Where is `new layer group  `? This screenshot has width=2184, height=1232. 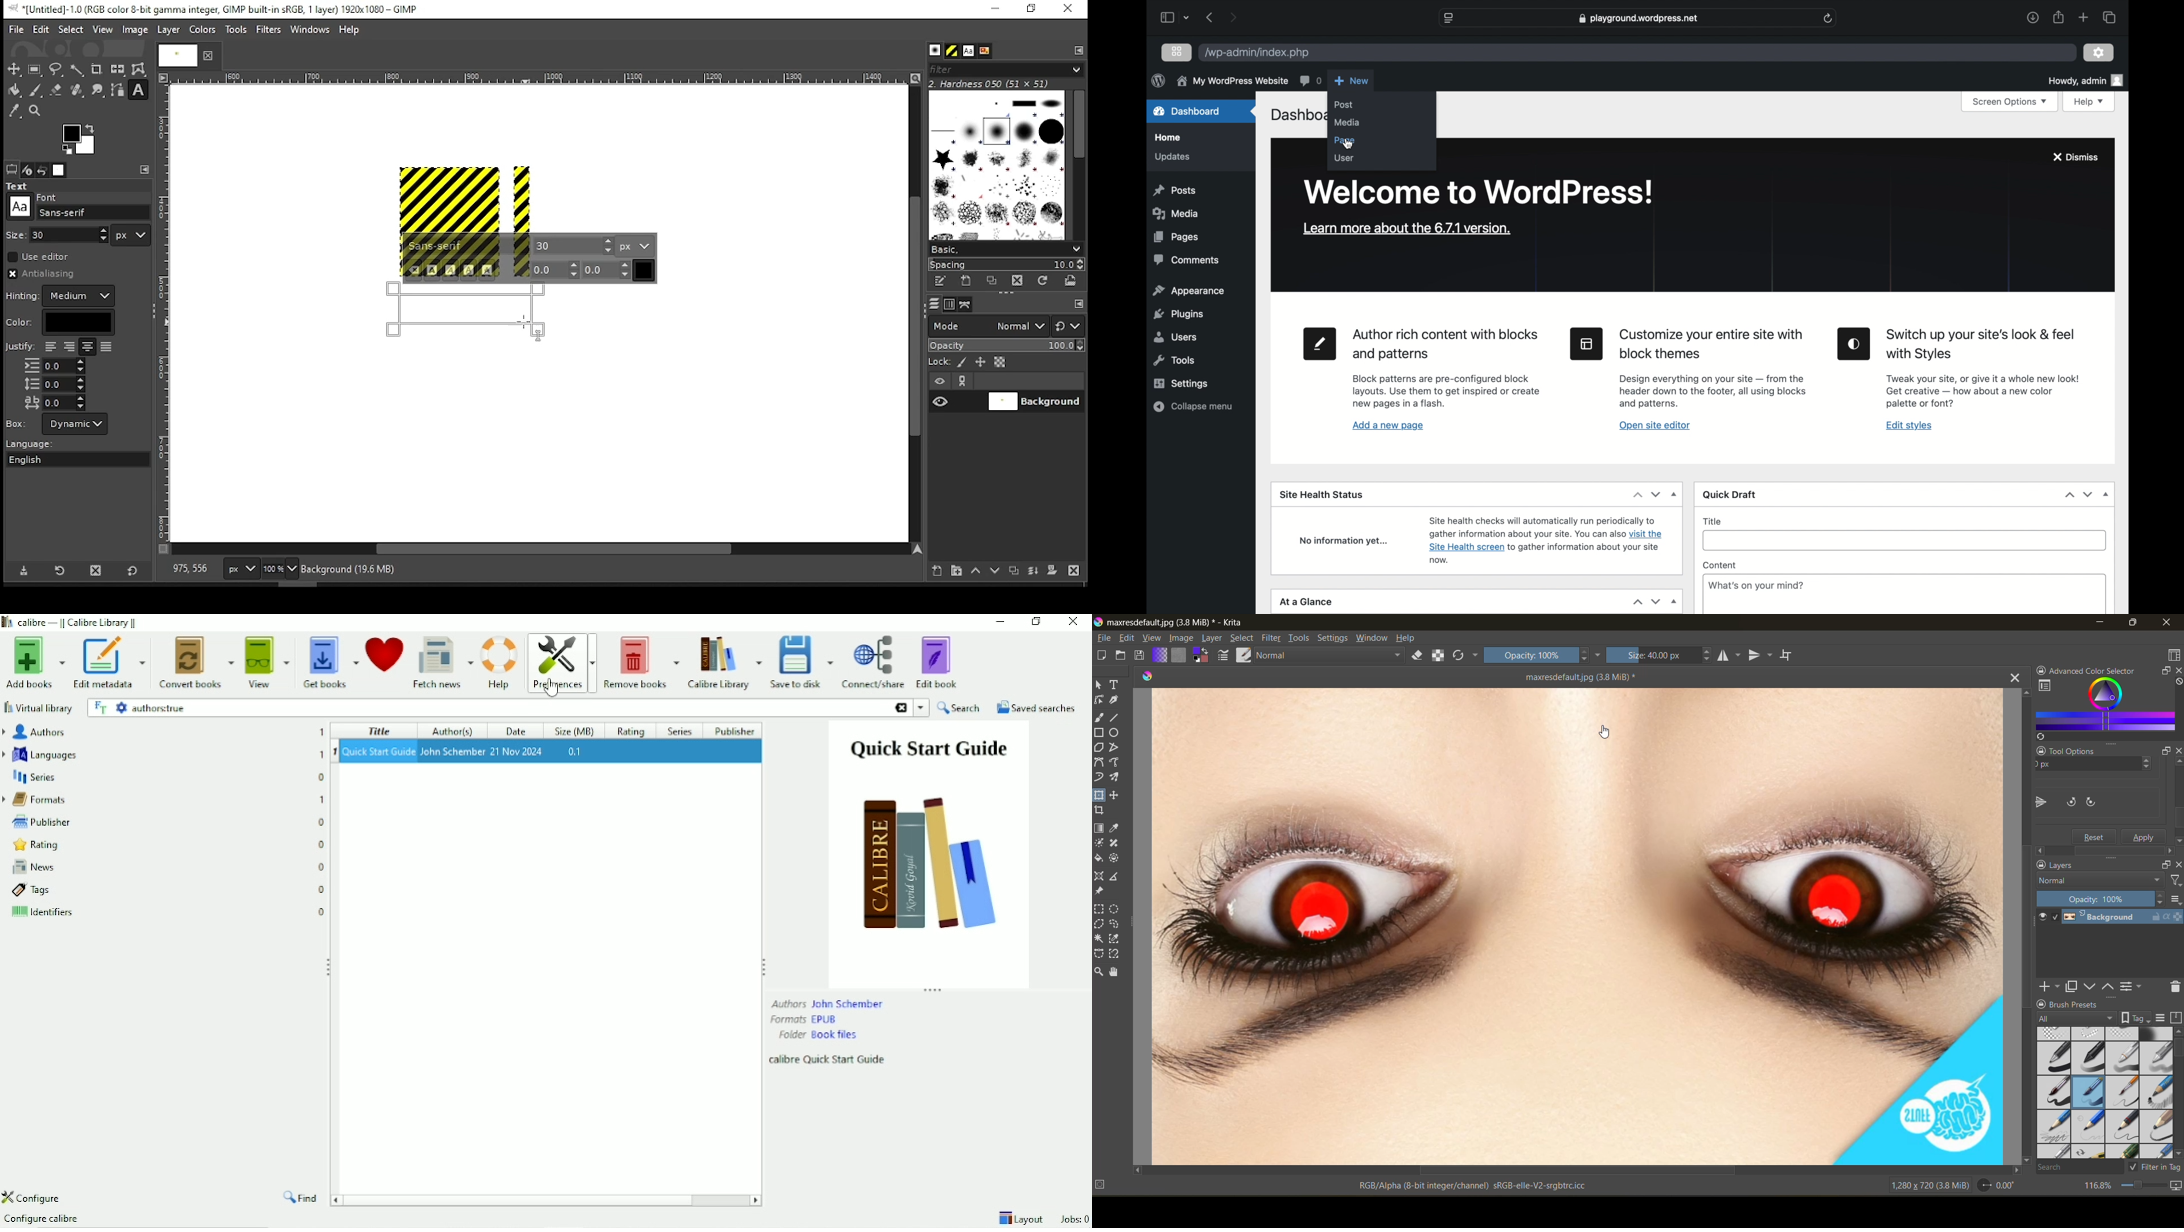
new layer group   is located at coordinates (956, 571).